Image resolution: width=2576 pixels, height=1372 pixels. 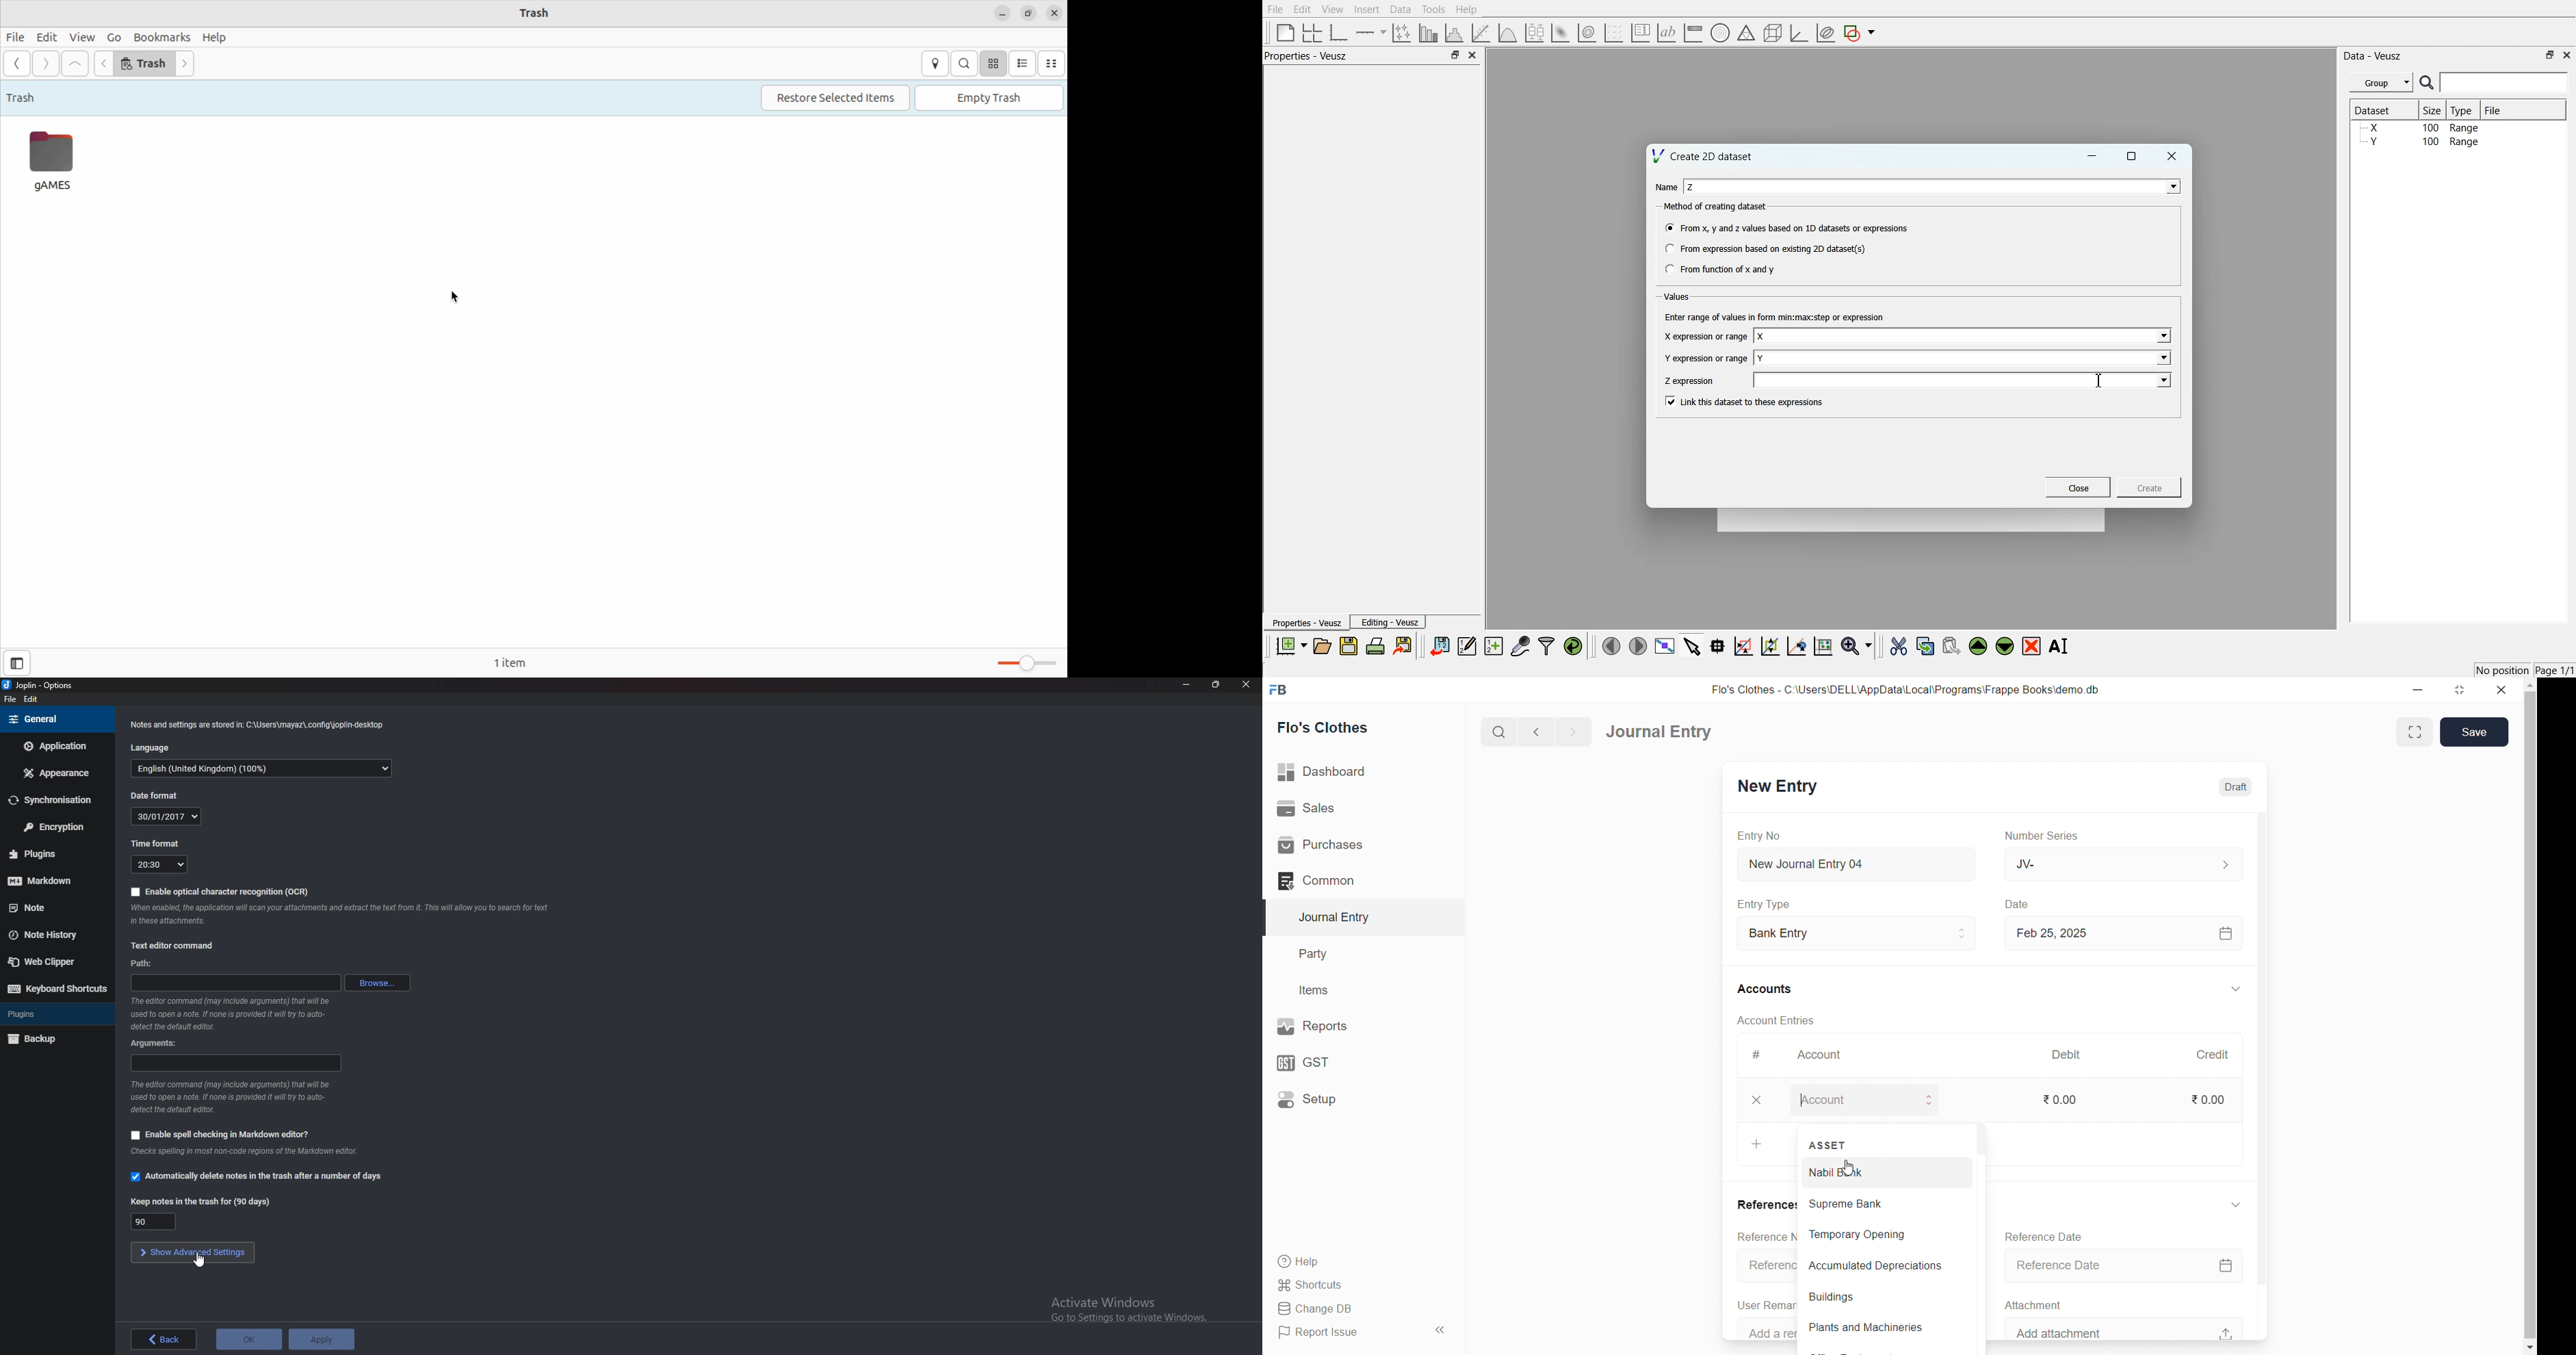 What do you see at coordinates (52, 1039) in the screenshot?
I see `Back up` at bounding box center [52, 1039].